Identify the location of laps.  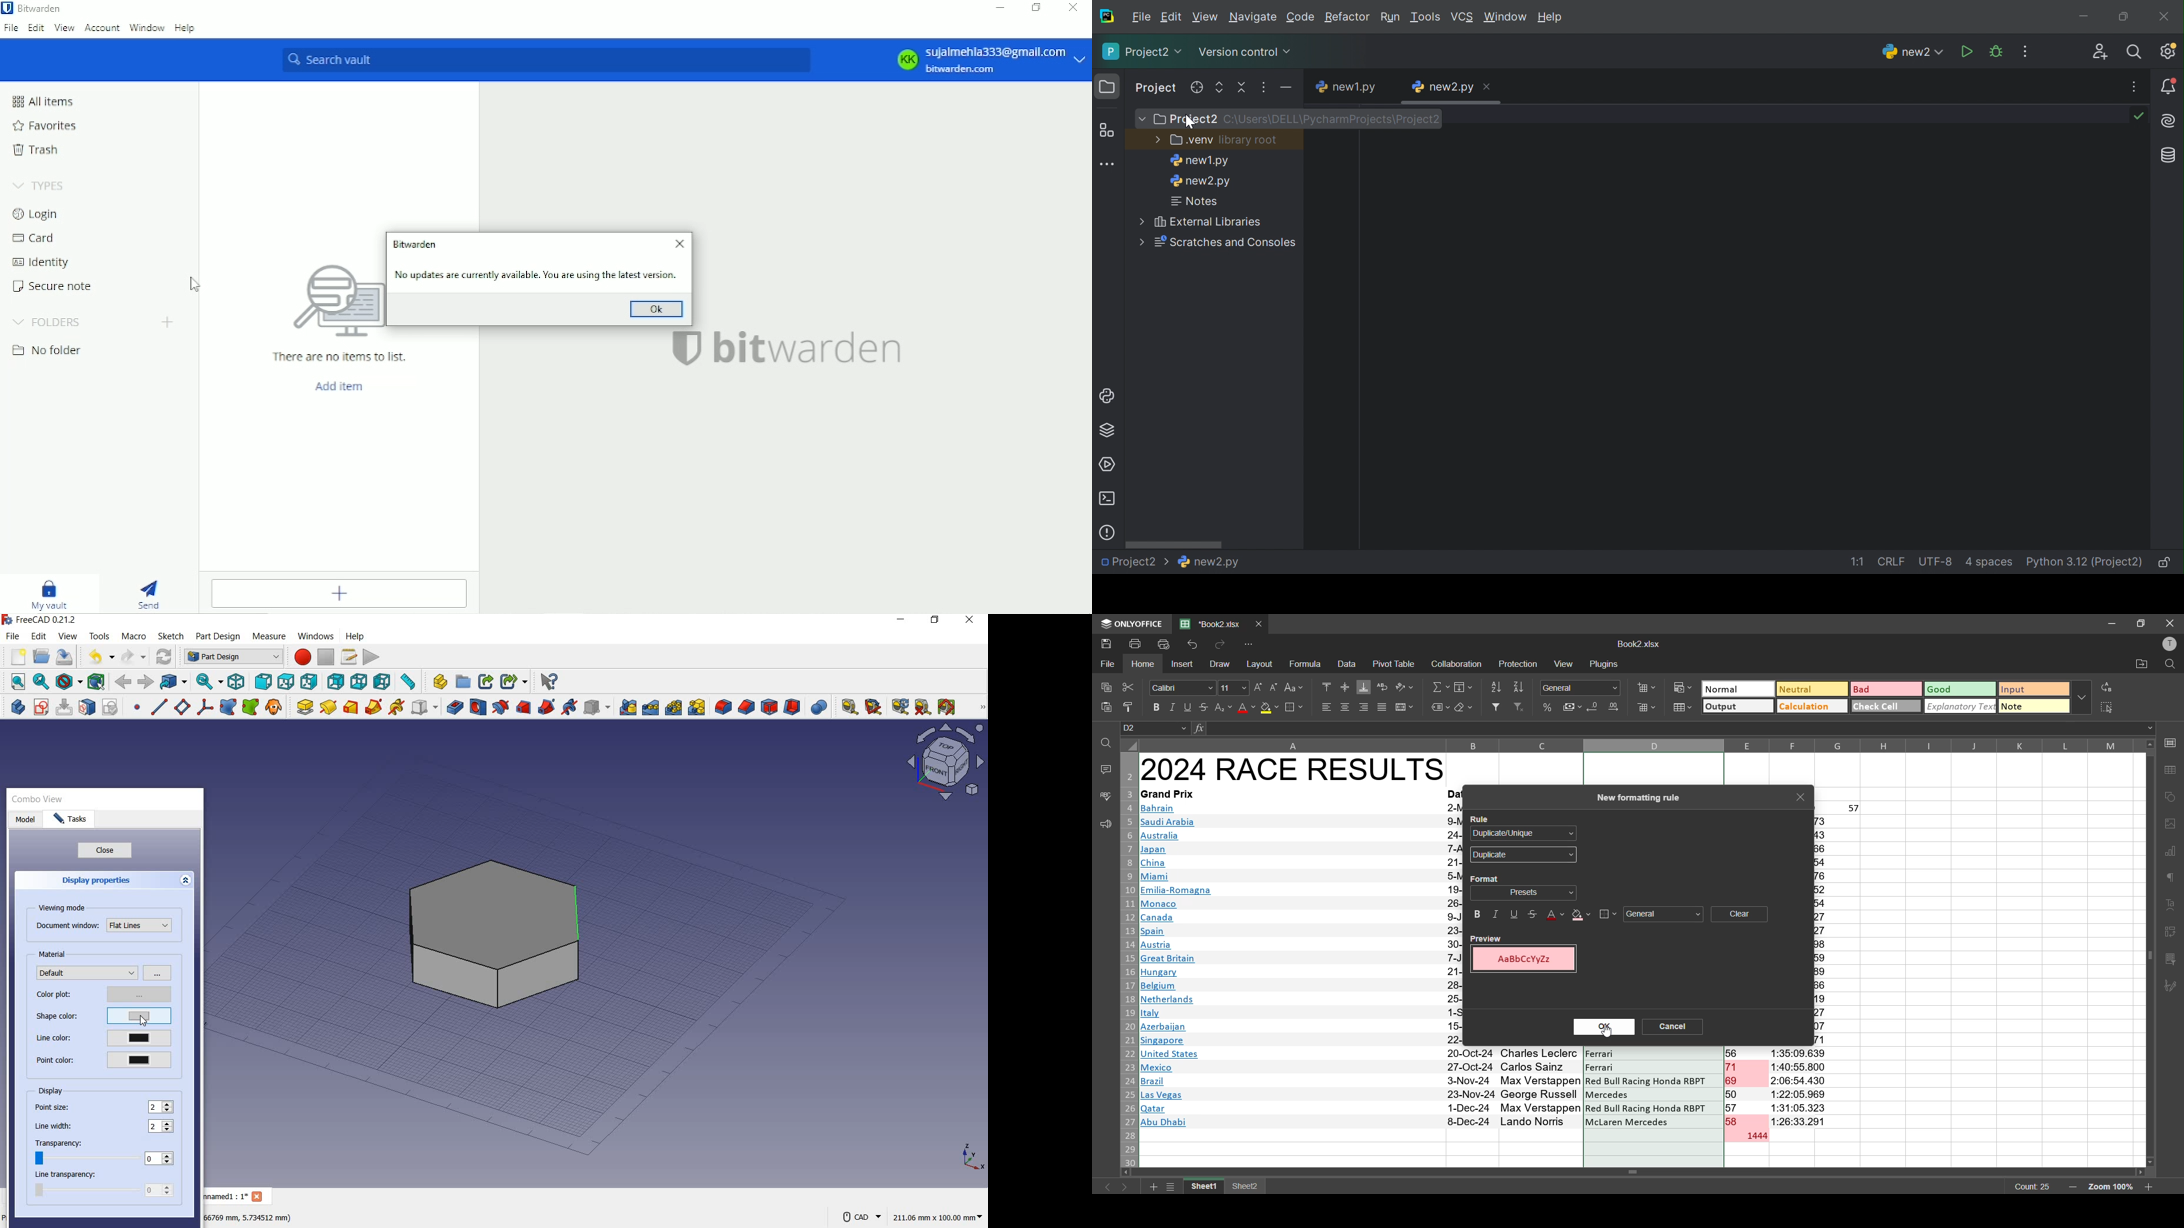
(1747, 1088).